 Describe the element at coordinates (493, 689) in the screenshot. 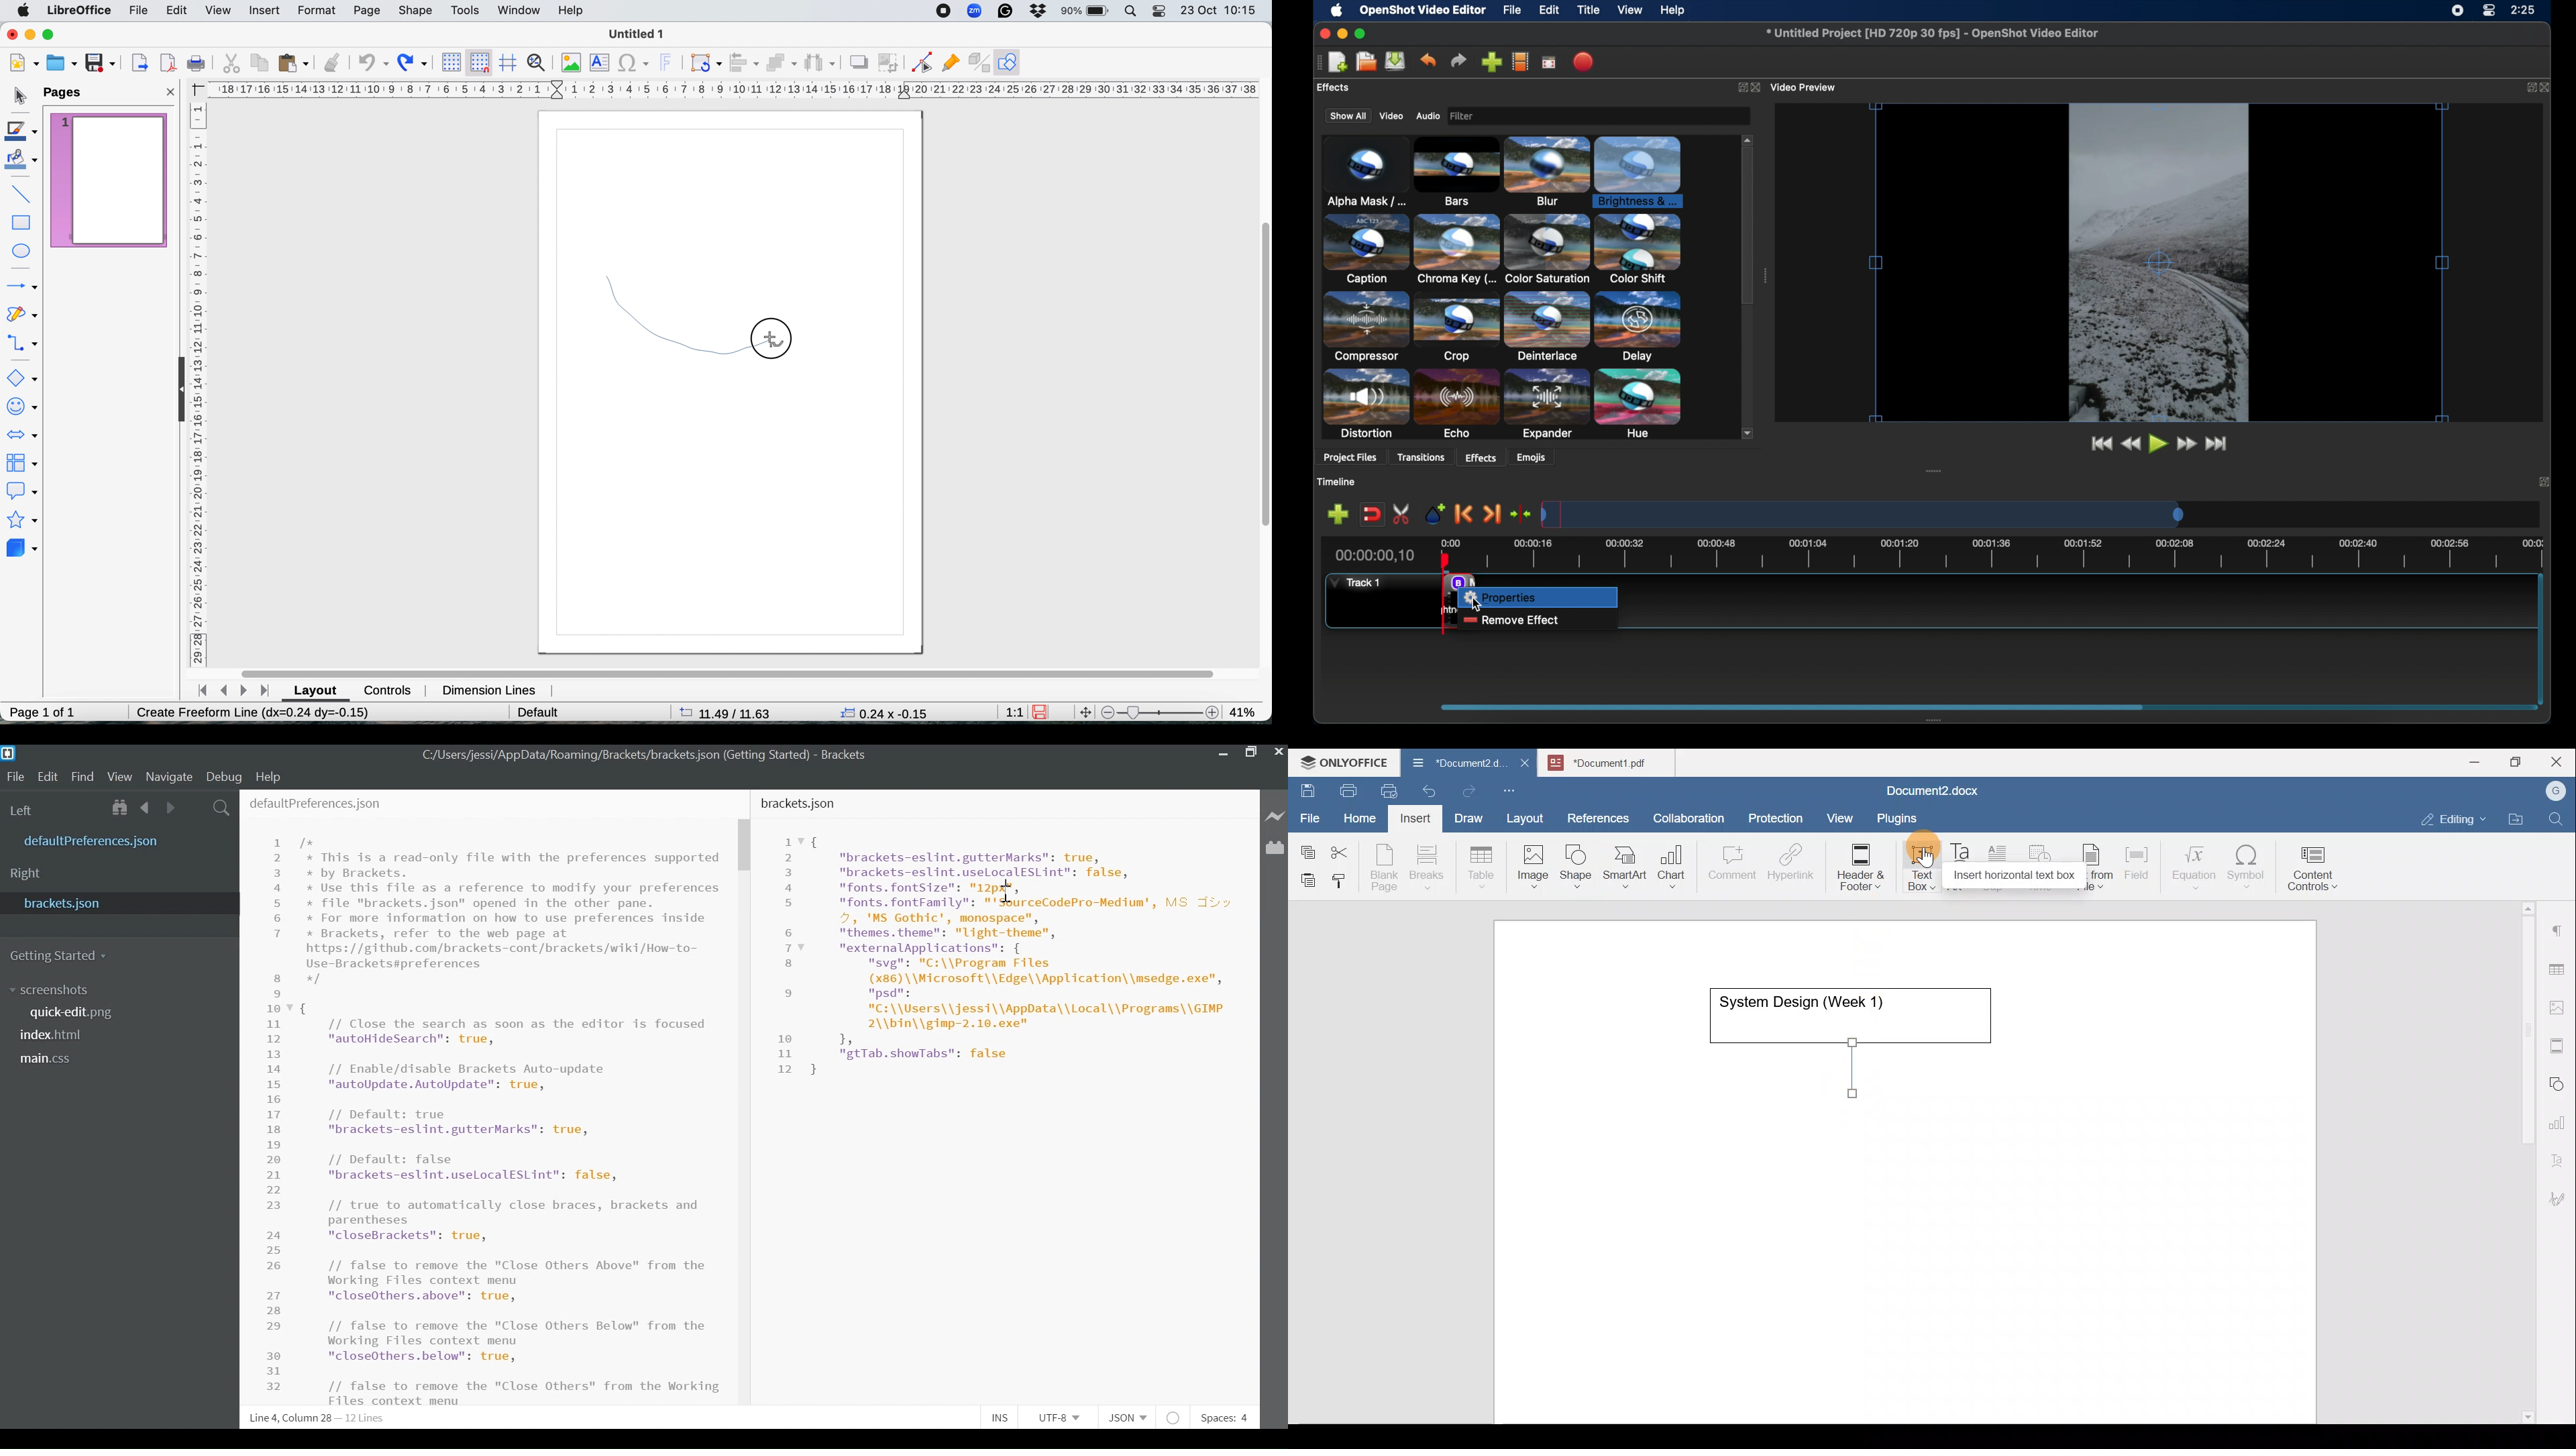

I see `dimension lines` at that location.